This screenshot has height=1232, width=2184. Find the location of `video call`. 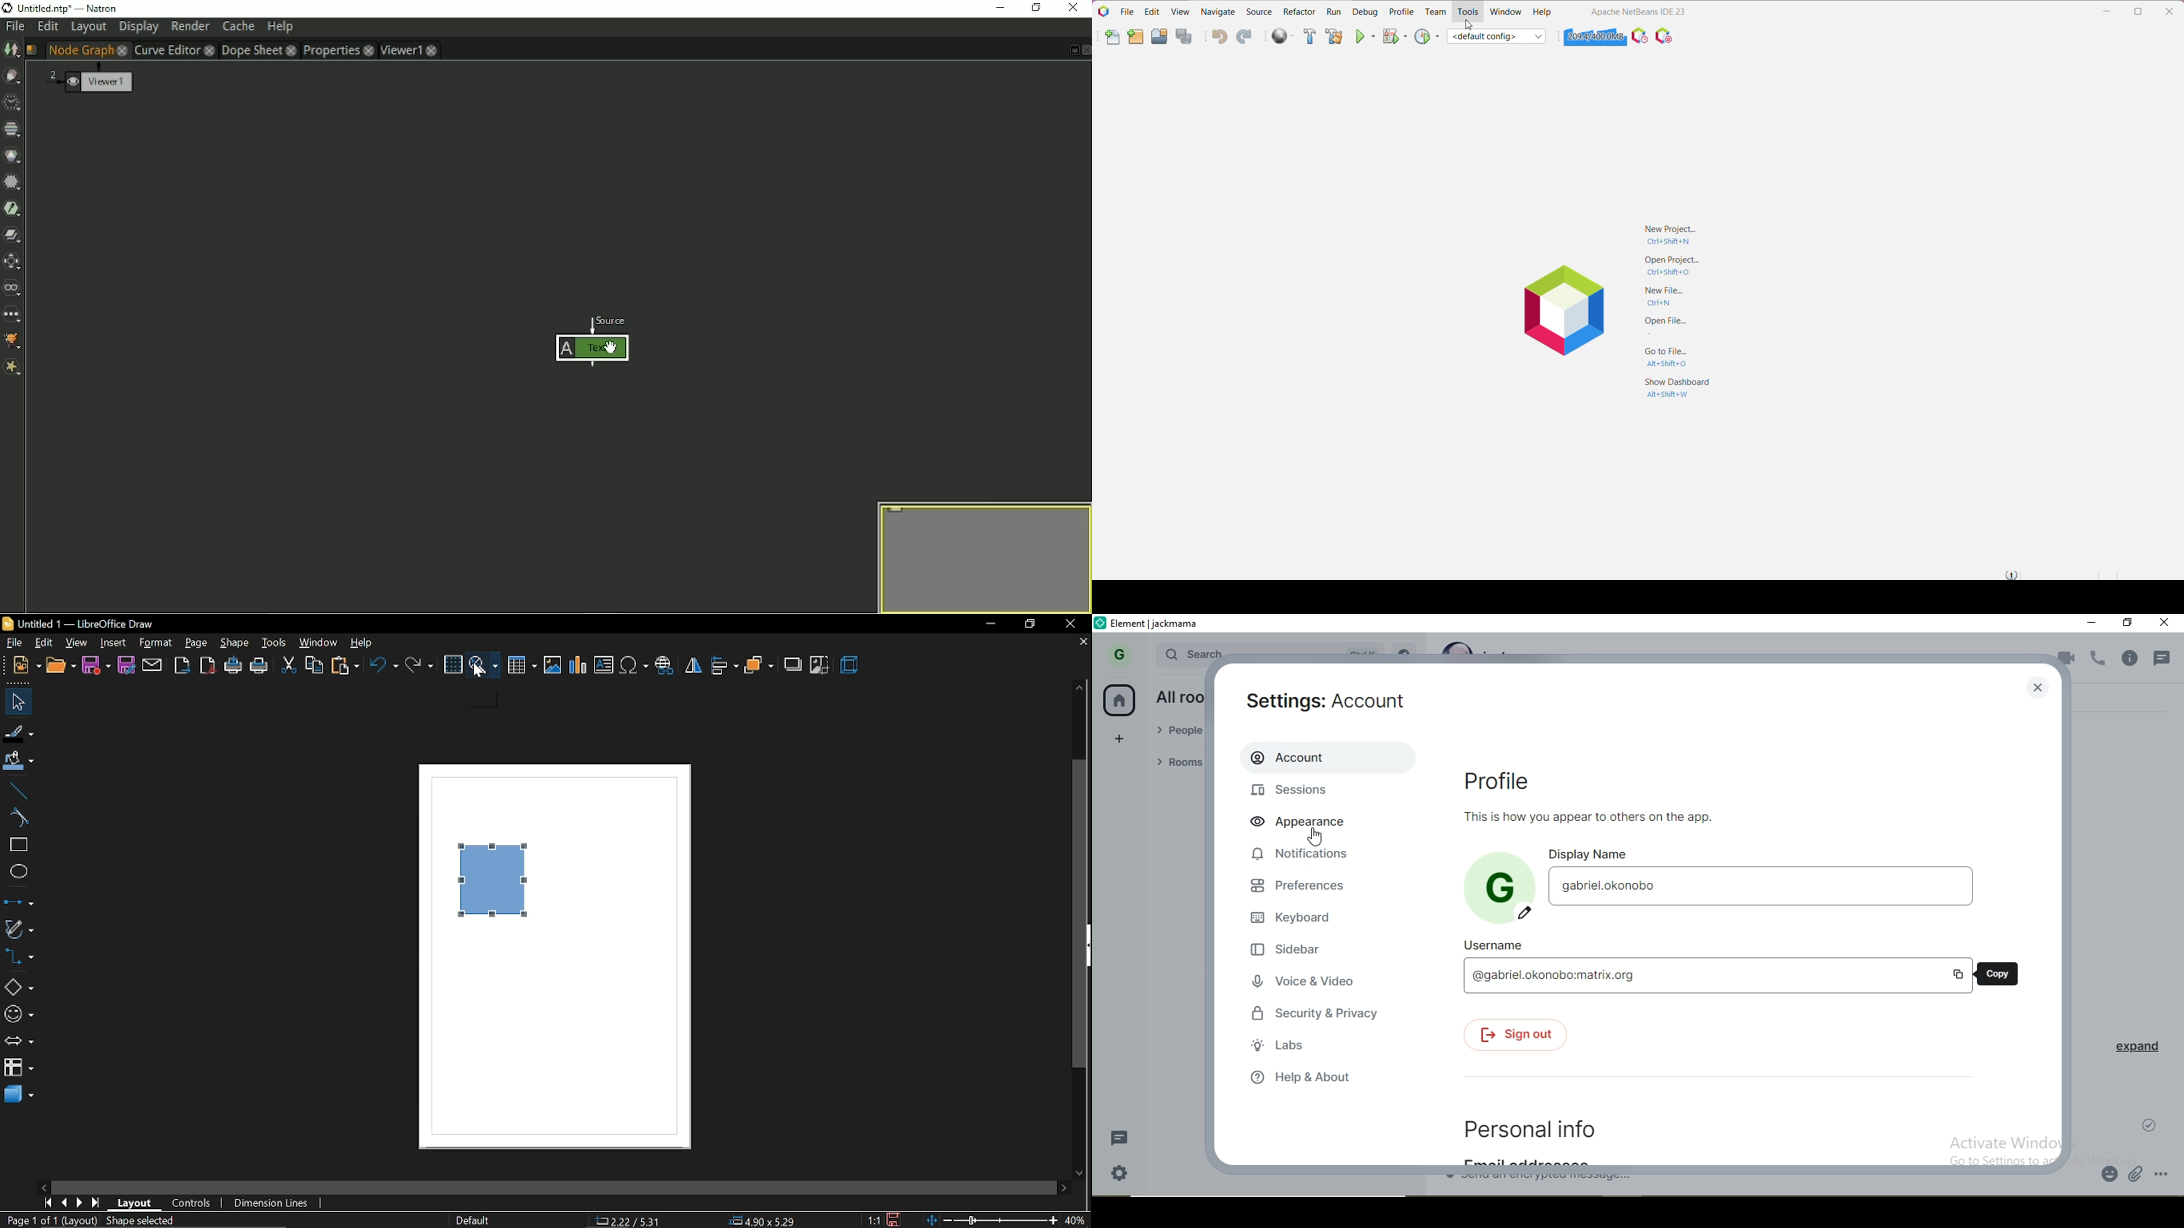

video call is located at coordinates (2065, 660).